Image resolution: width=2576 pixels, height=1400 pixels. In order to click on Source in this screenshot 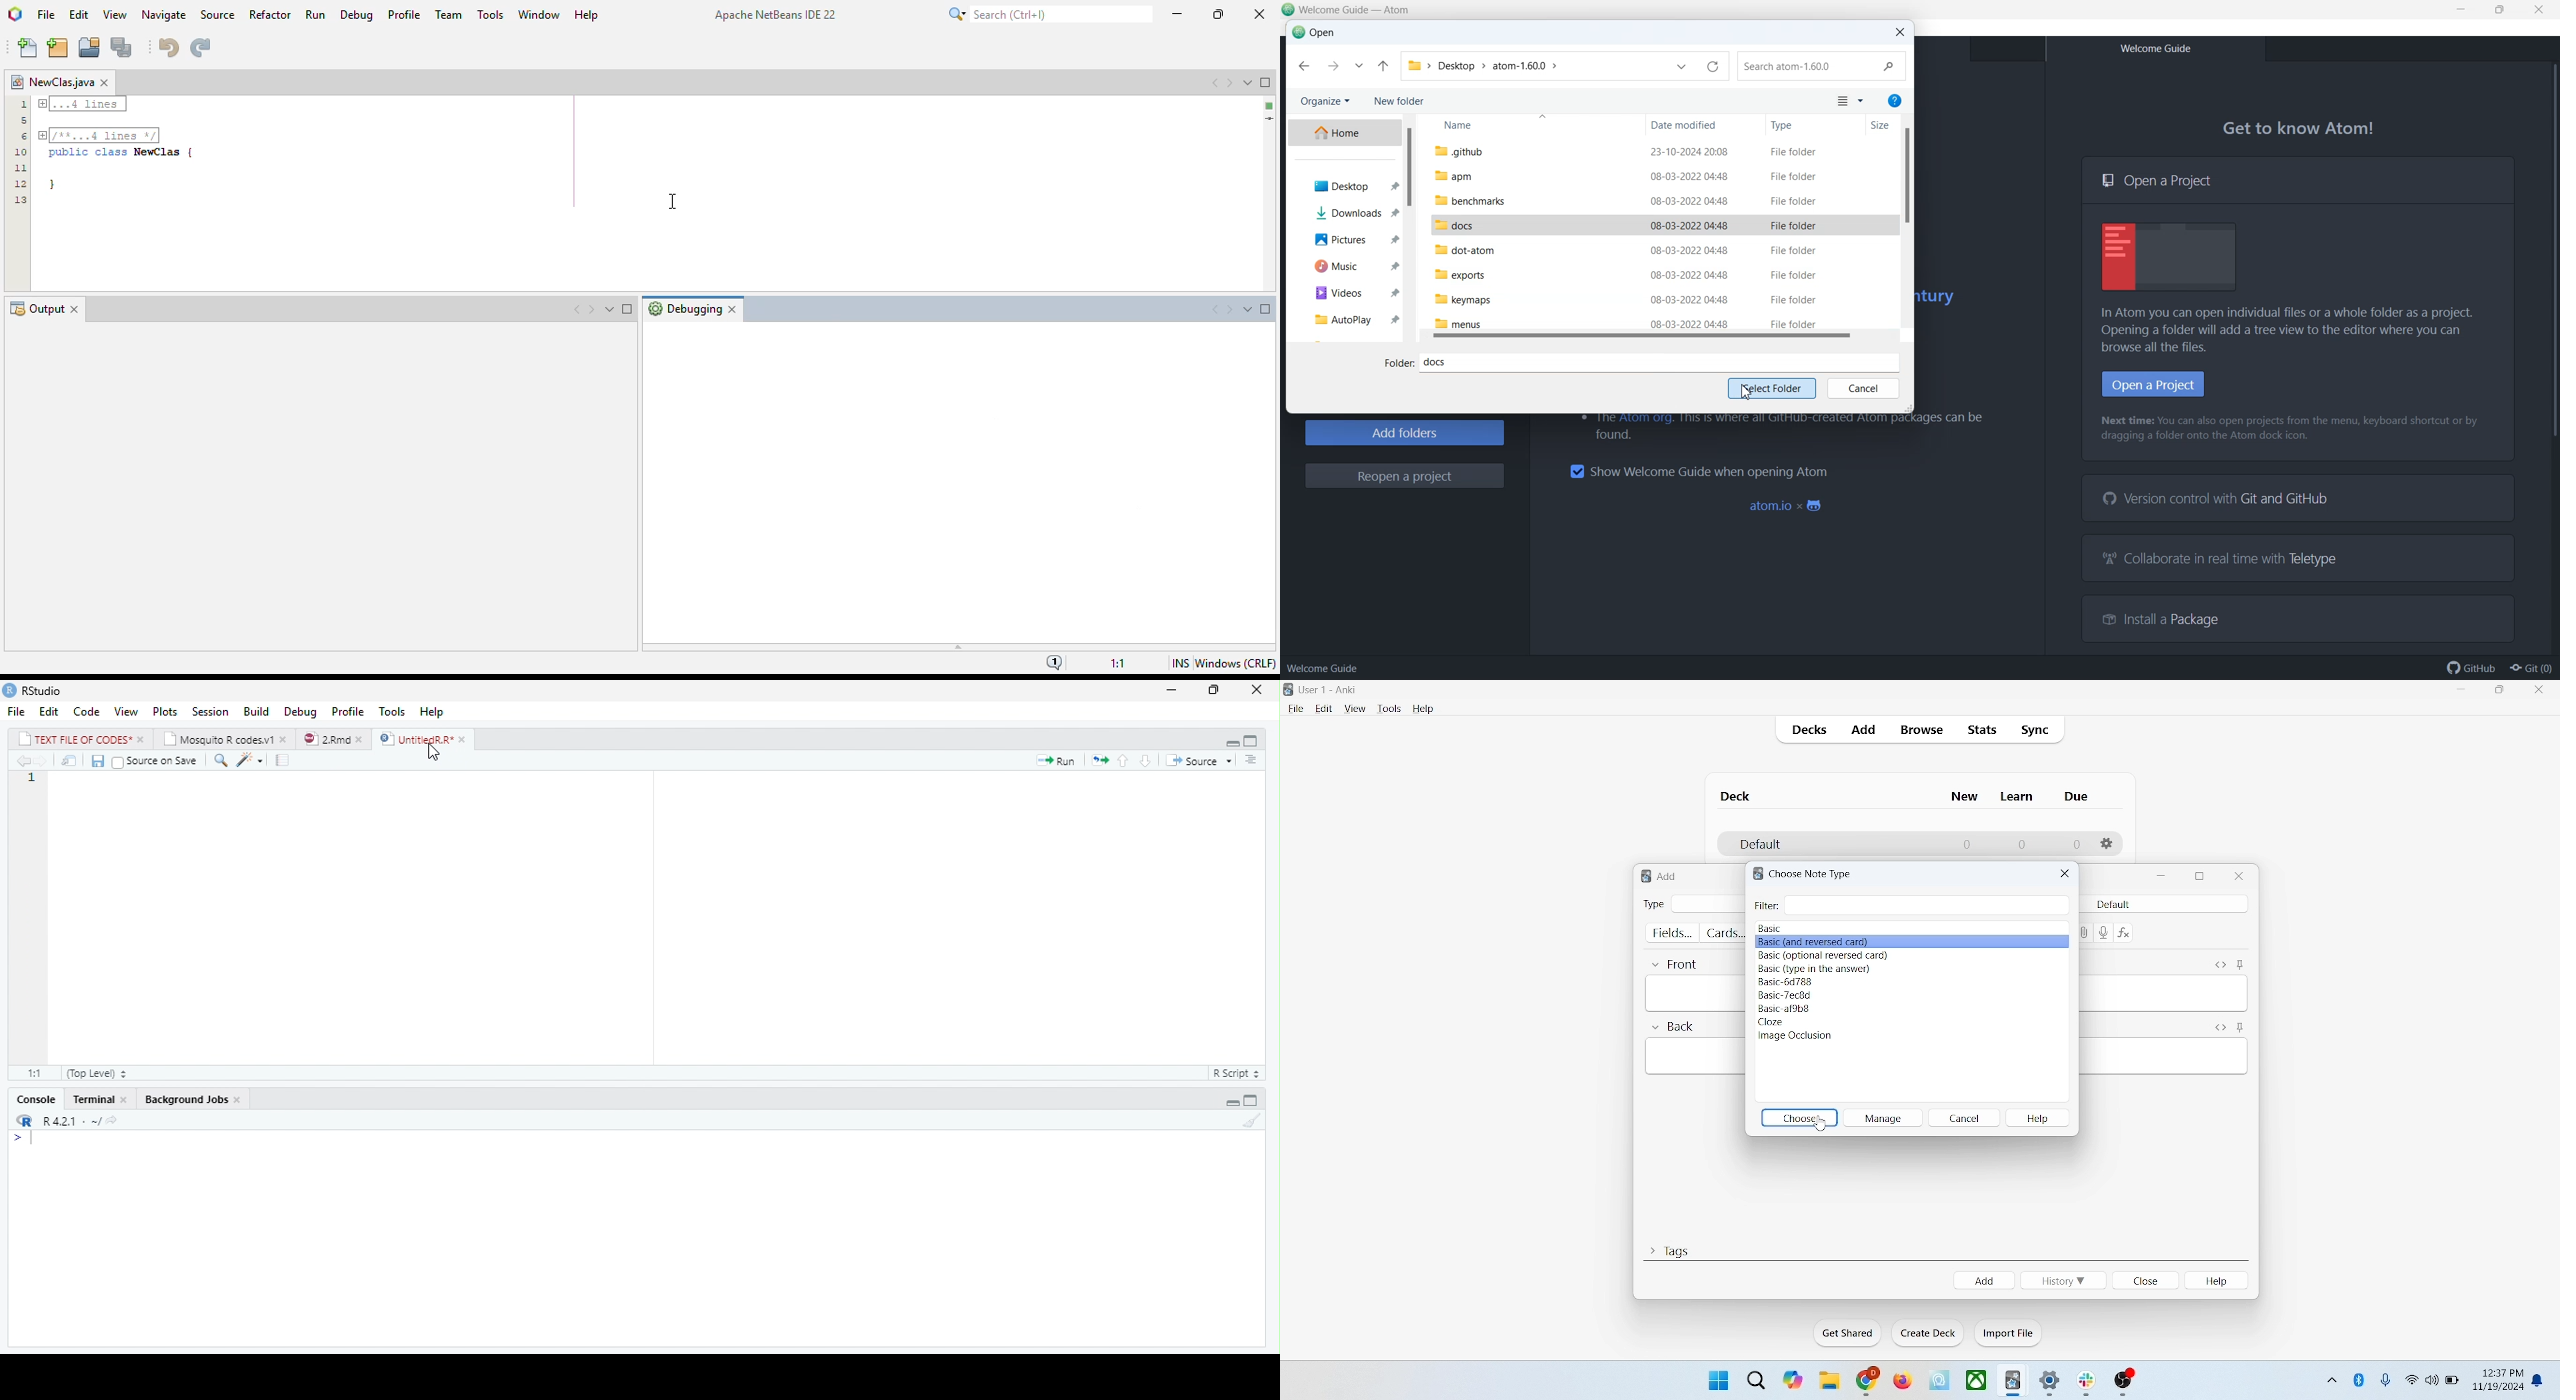, I will do `click(1197, 760)`.